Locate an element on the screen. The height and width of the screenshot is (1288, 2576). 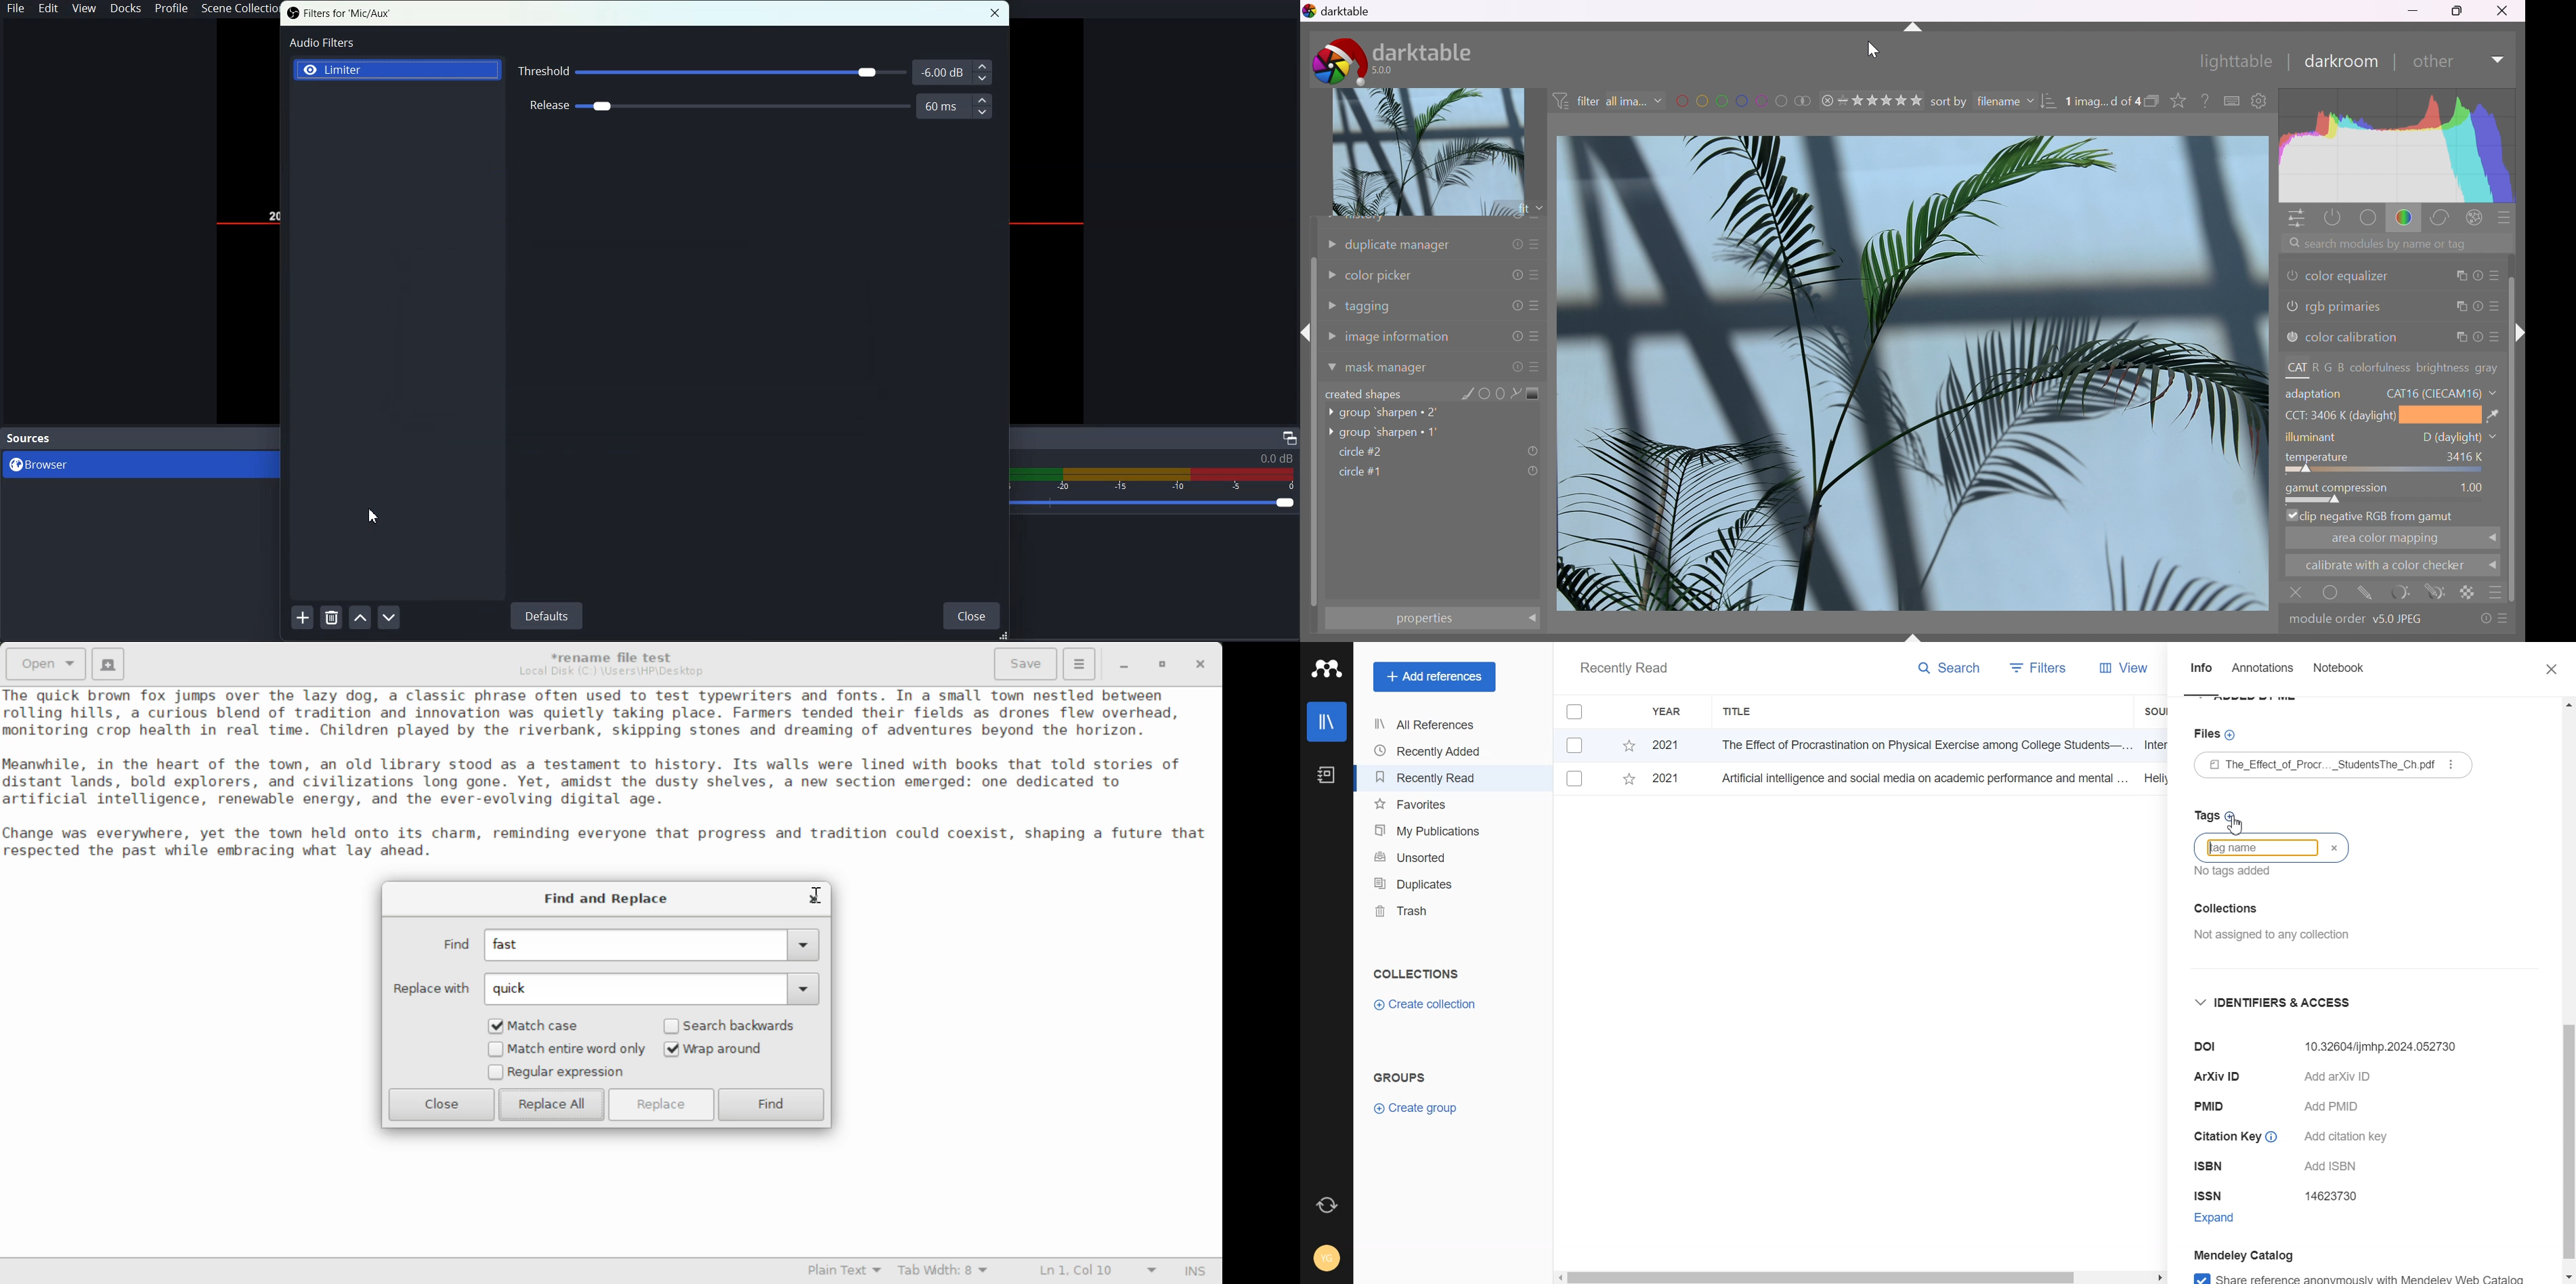
Annotations is located at coordinates (2264, 671).